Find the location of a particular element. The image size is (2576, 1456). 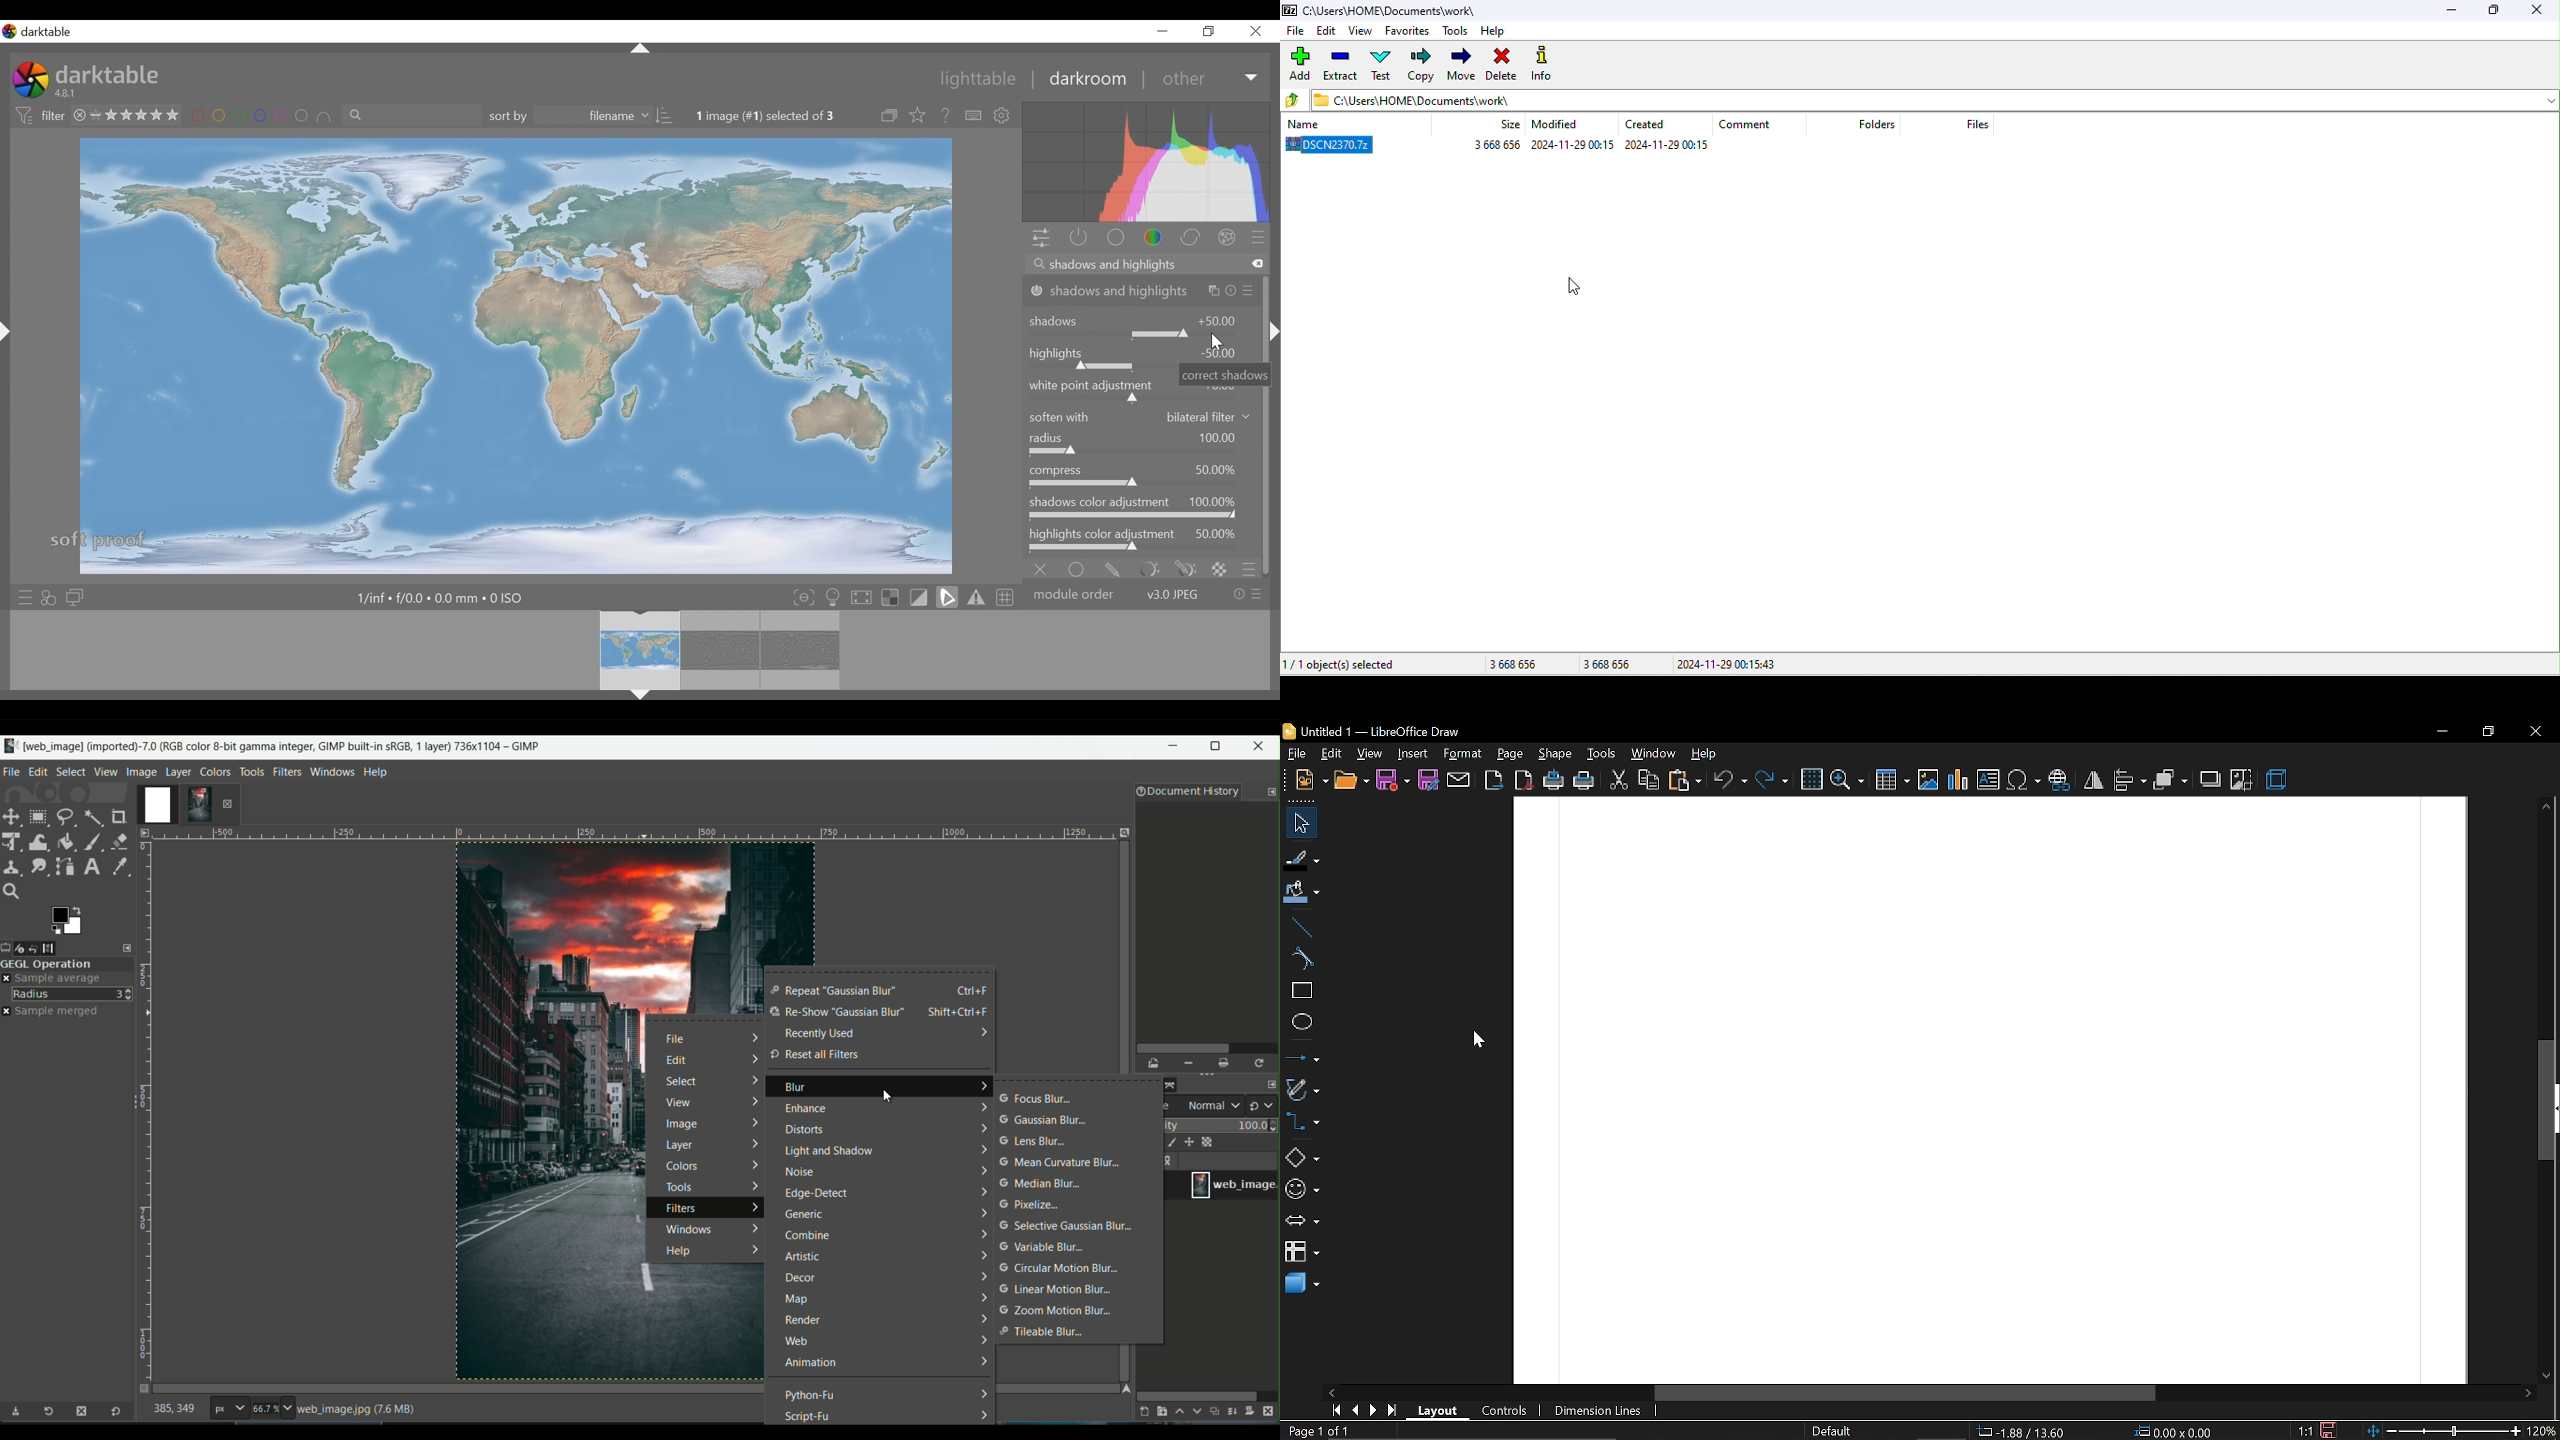

toggle IS 12646 color assessments conditions is located at coordinates (833, 598).